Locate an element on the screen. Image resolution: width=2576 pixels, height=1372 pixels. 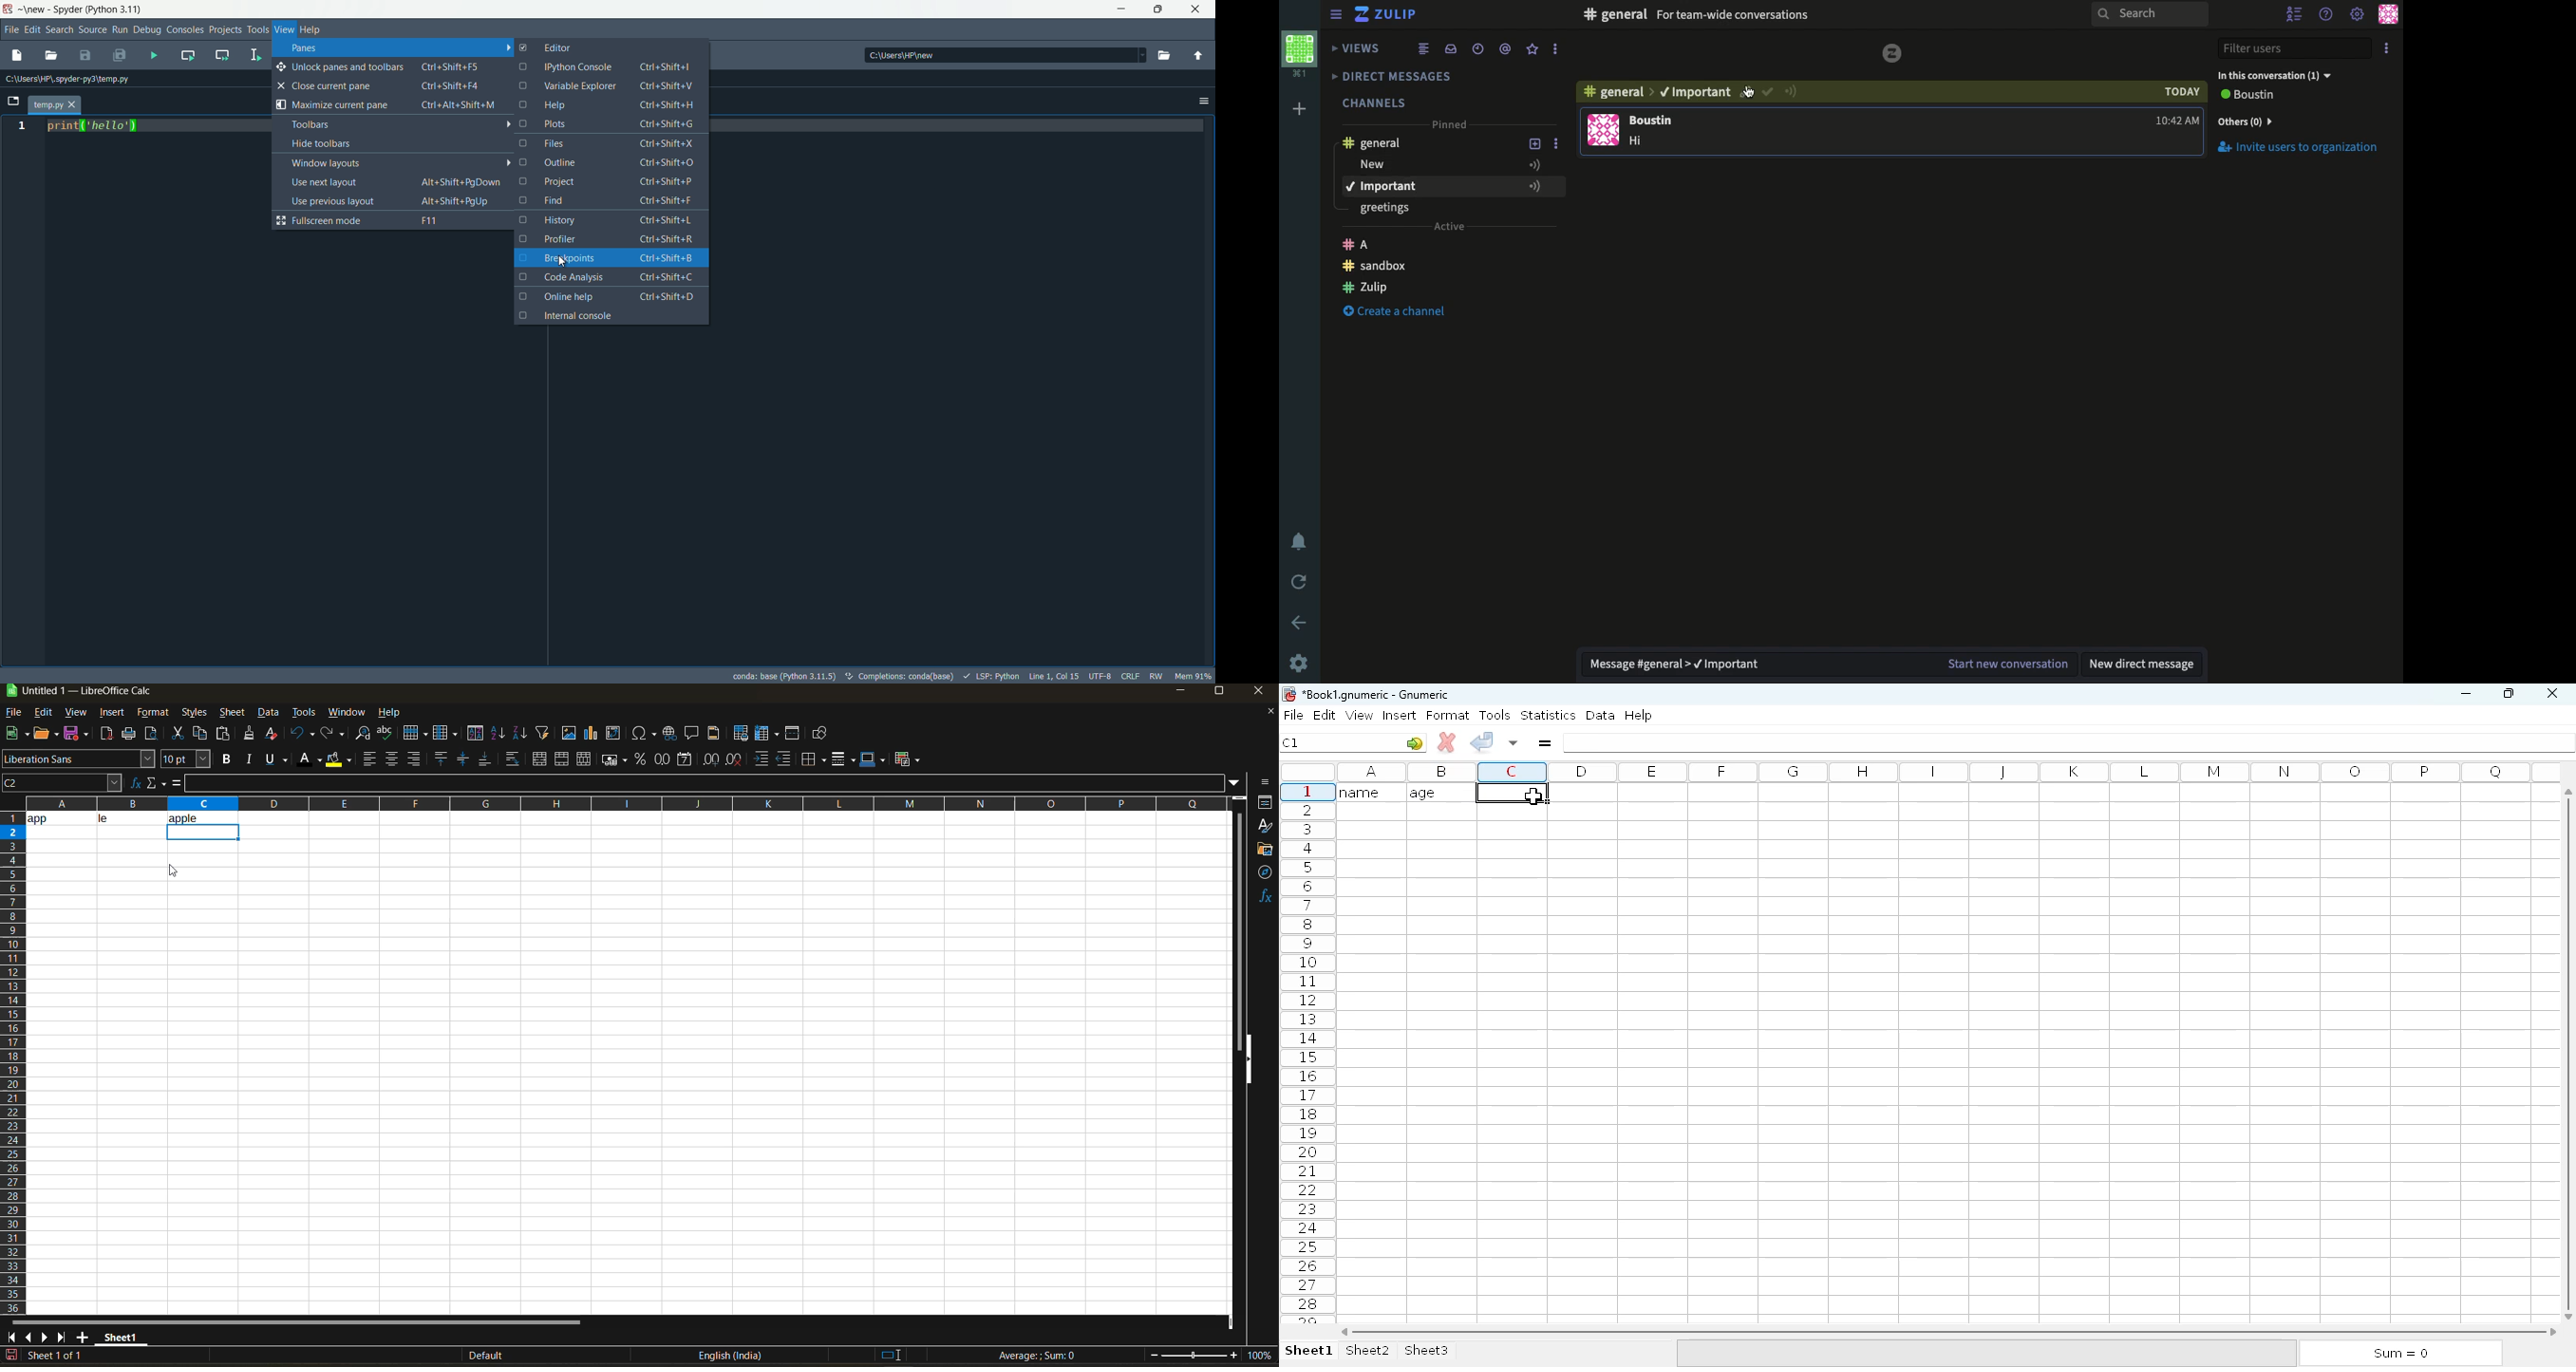
tools is located at coordinates (1495, 715).